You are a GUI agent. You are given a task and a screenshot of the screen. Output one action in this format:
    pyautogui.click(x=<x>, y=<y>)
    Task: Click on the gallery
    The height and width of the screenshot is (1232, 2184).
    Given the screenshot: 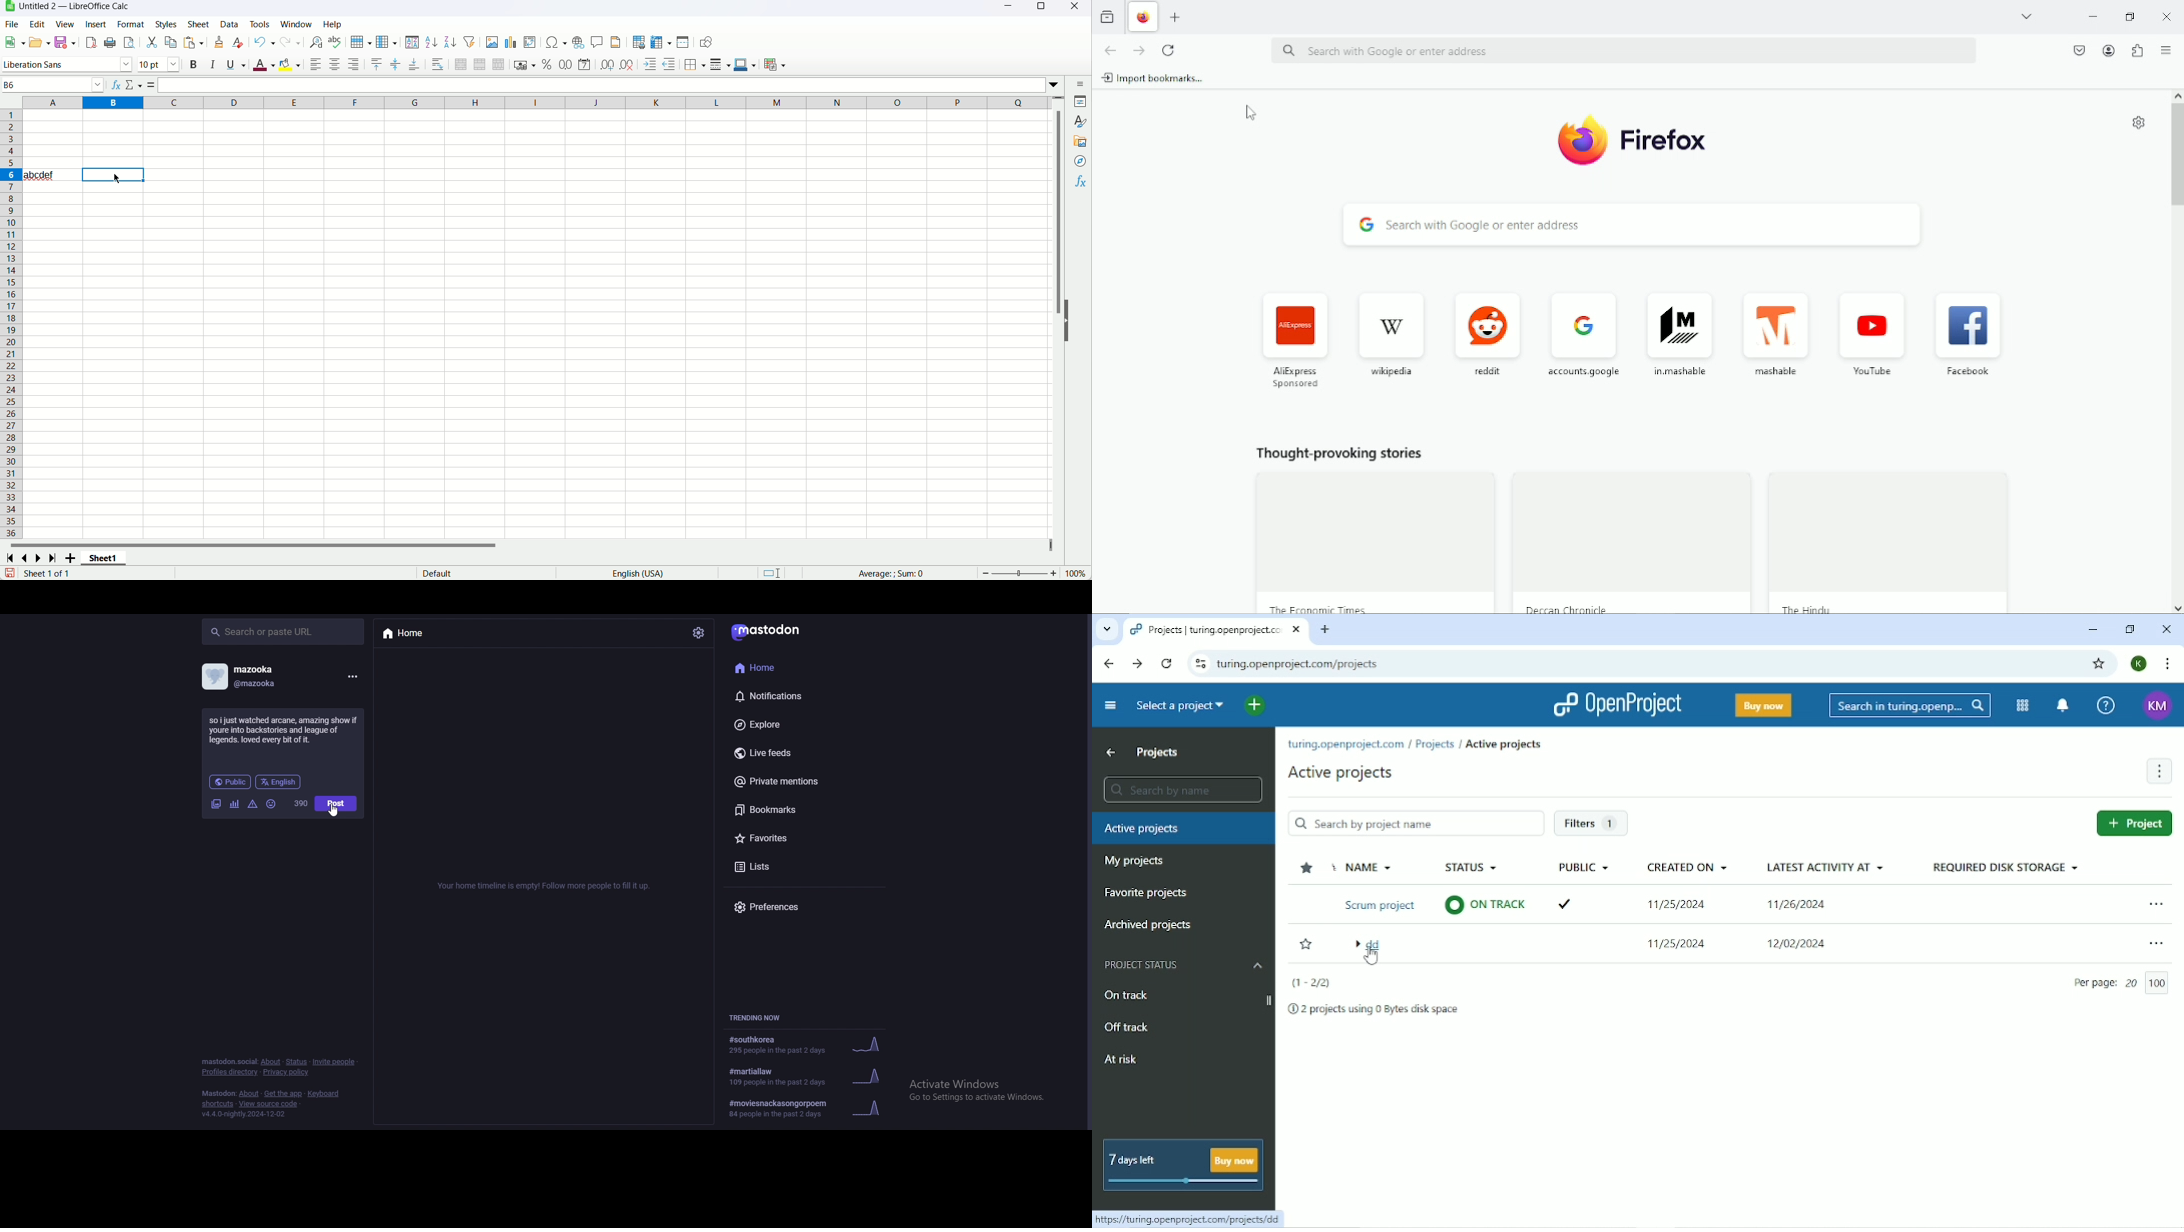 What is the action you would take?
    pyautogui.click(x=1081, y=142)
    